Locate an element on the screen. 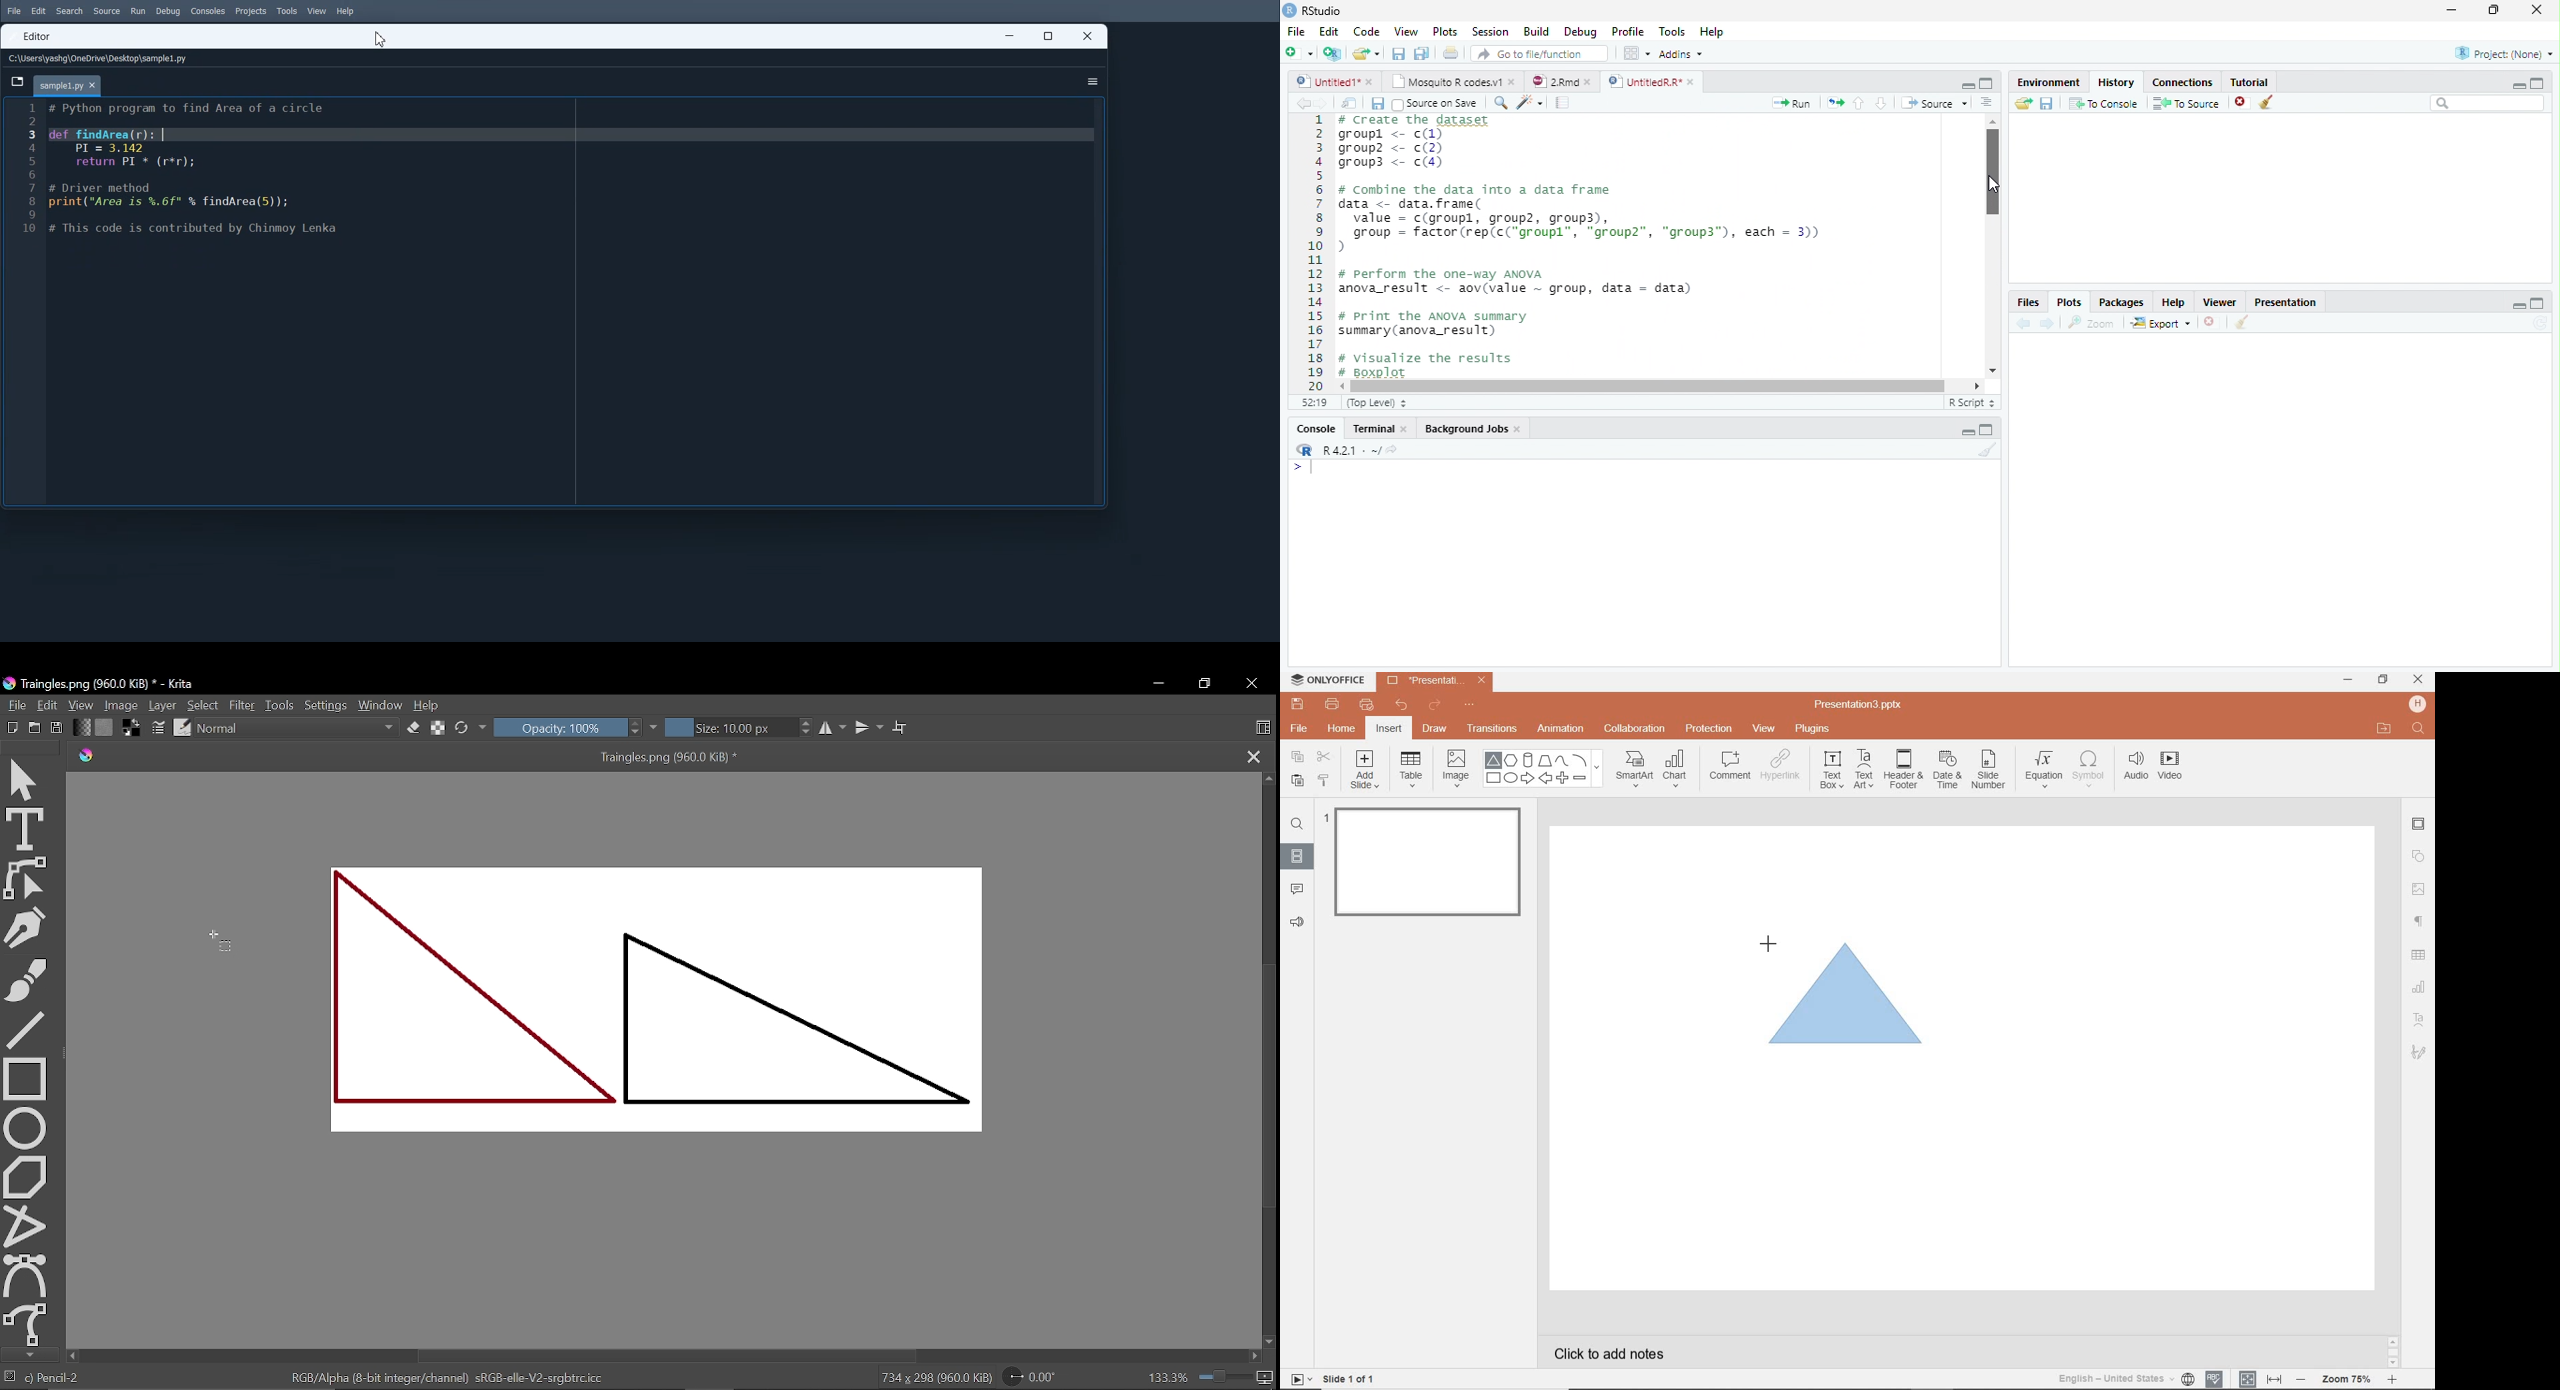  Edit is located at coordinates (1328, 31).